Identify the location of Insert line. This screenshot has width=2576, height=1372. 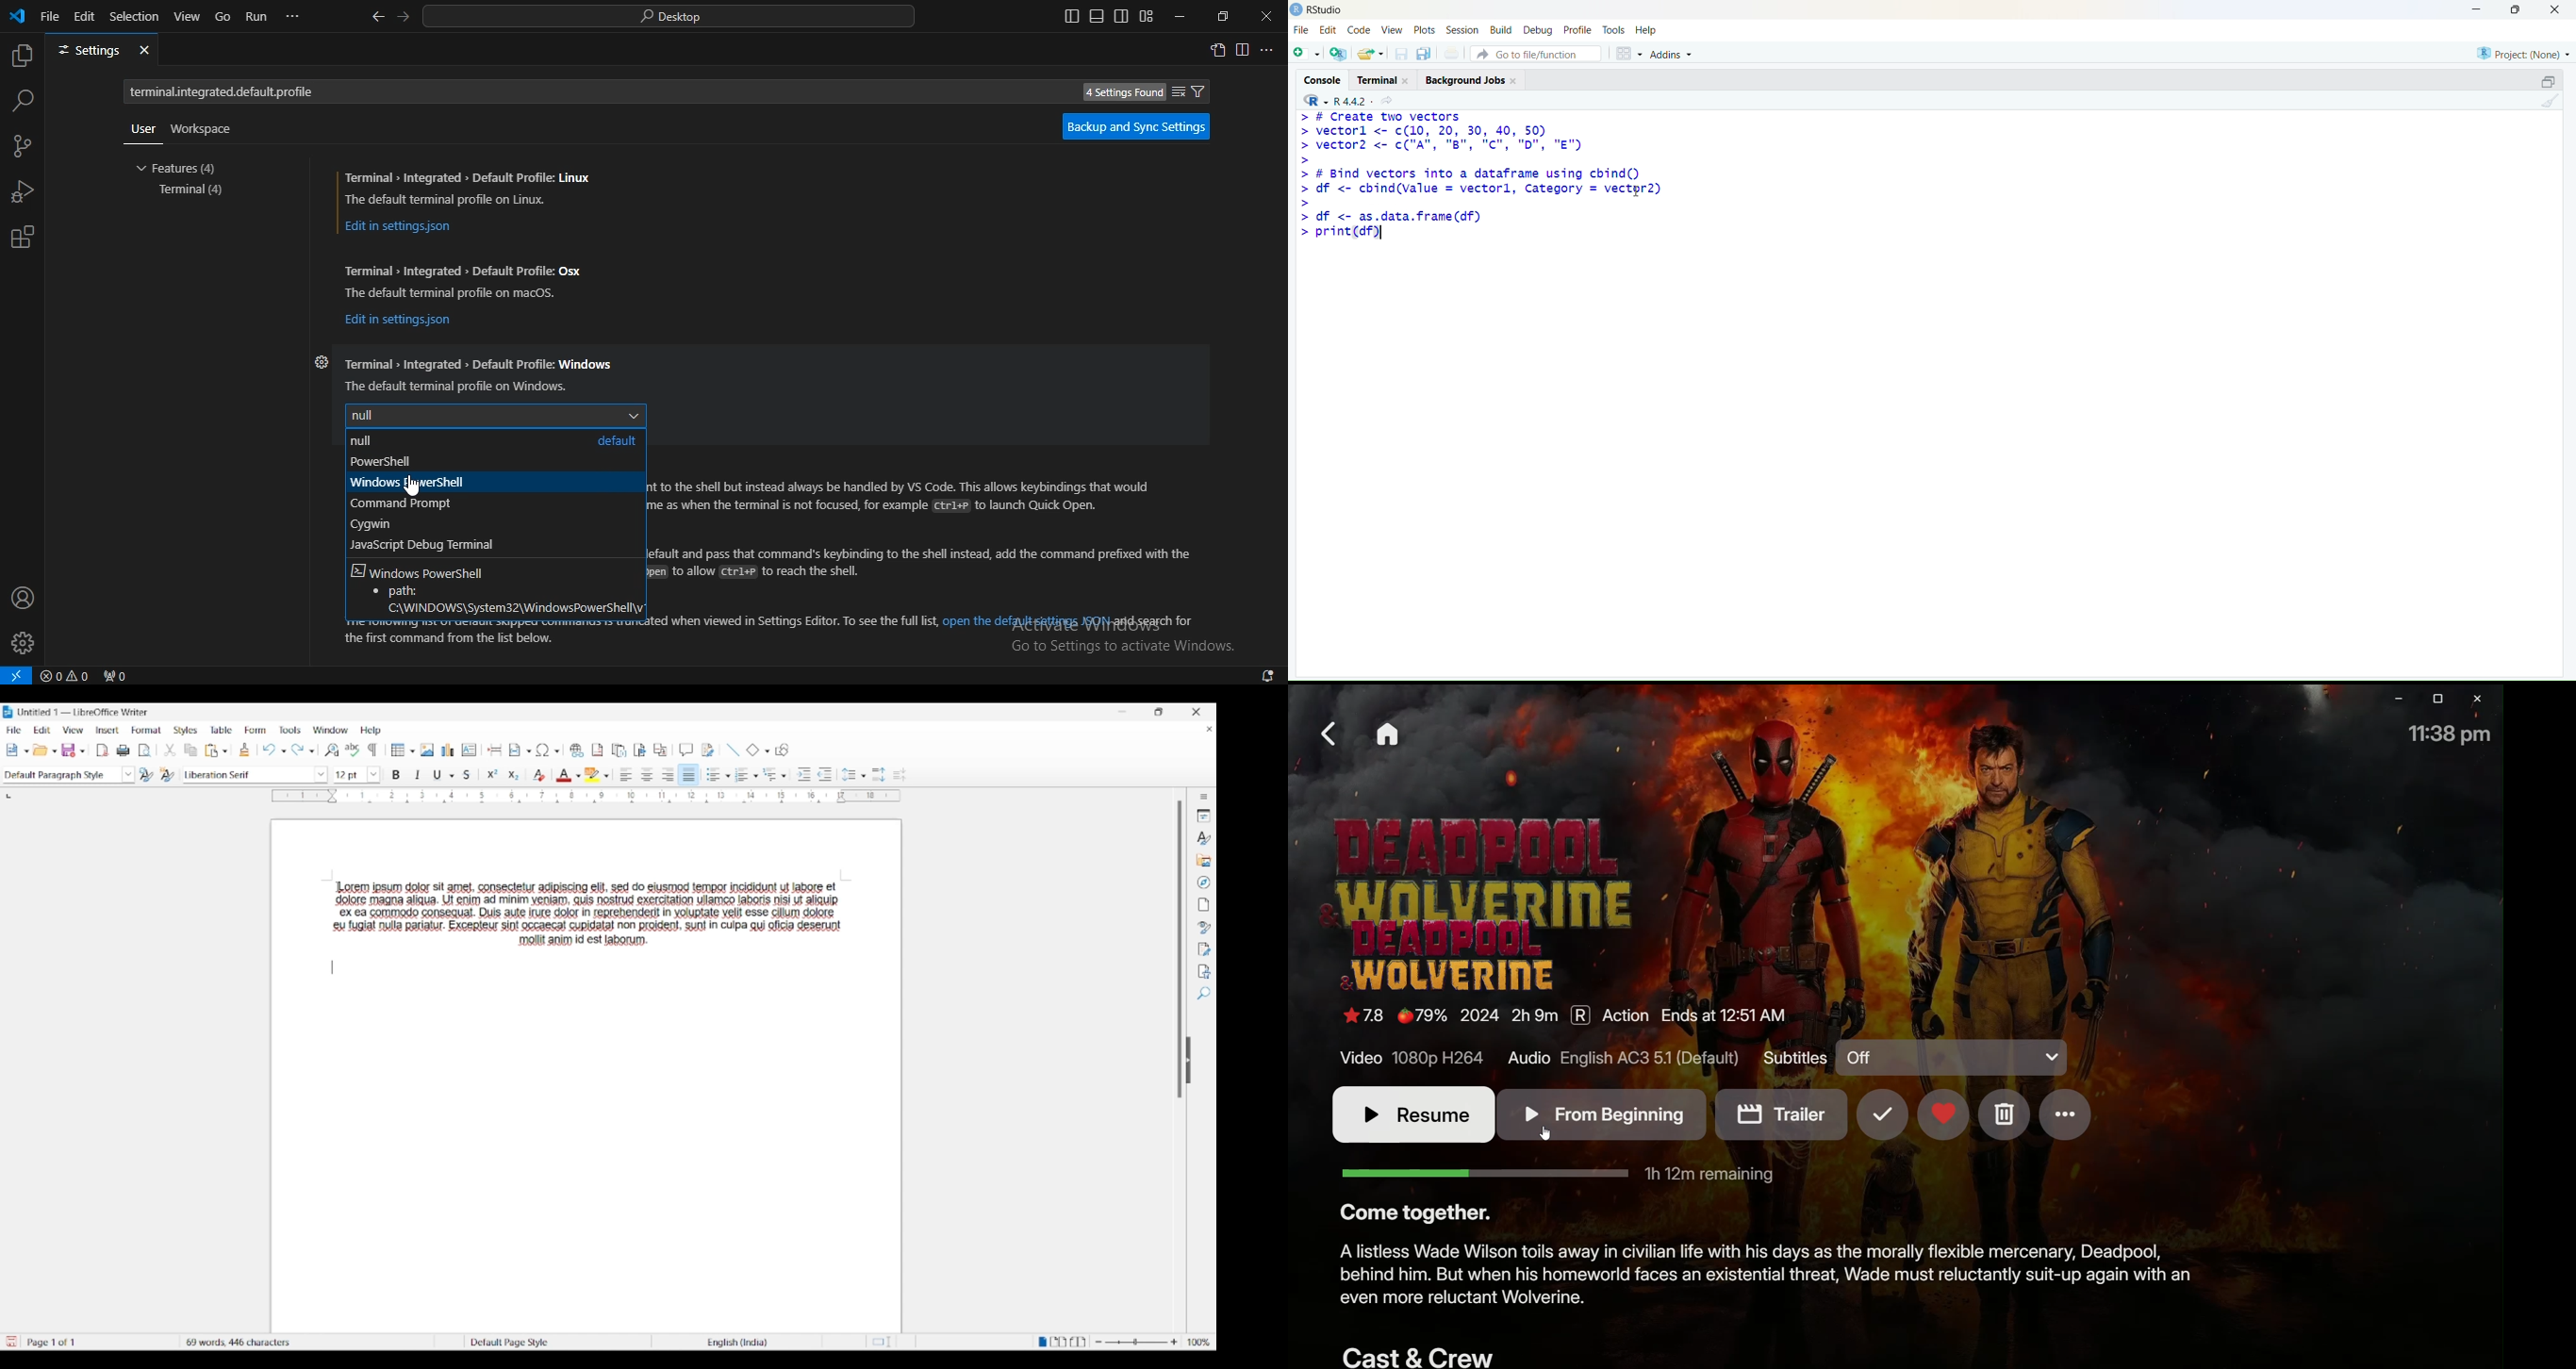
(733, 750).